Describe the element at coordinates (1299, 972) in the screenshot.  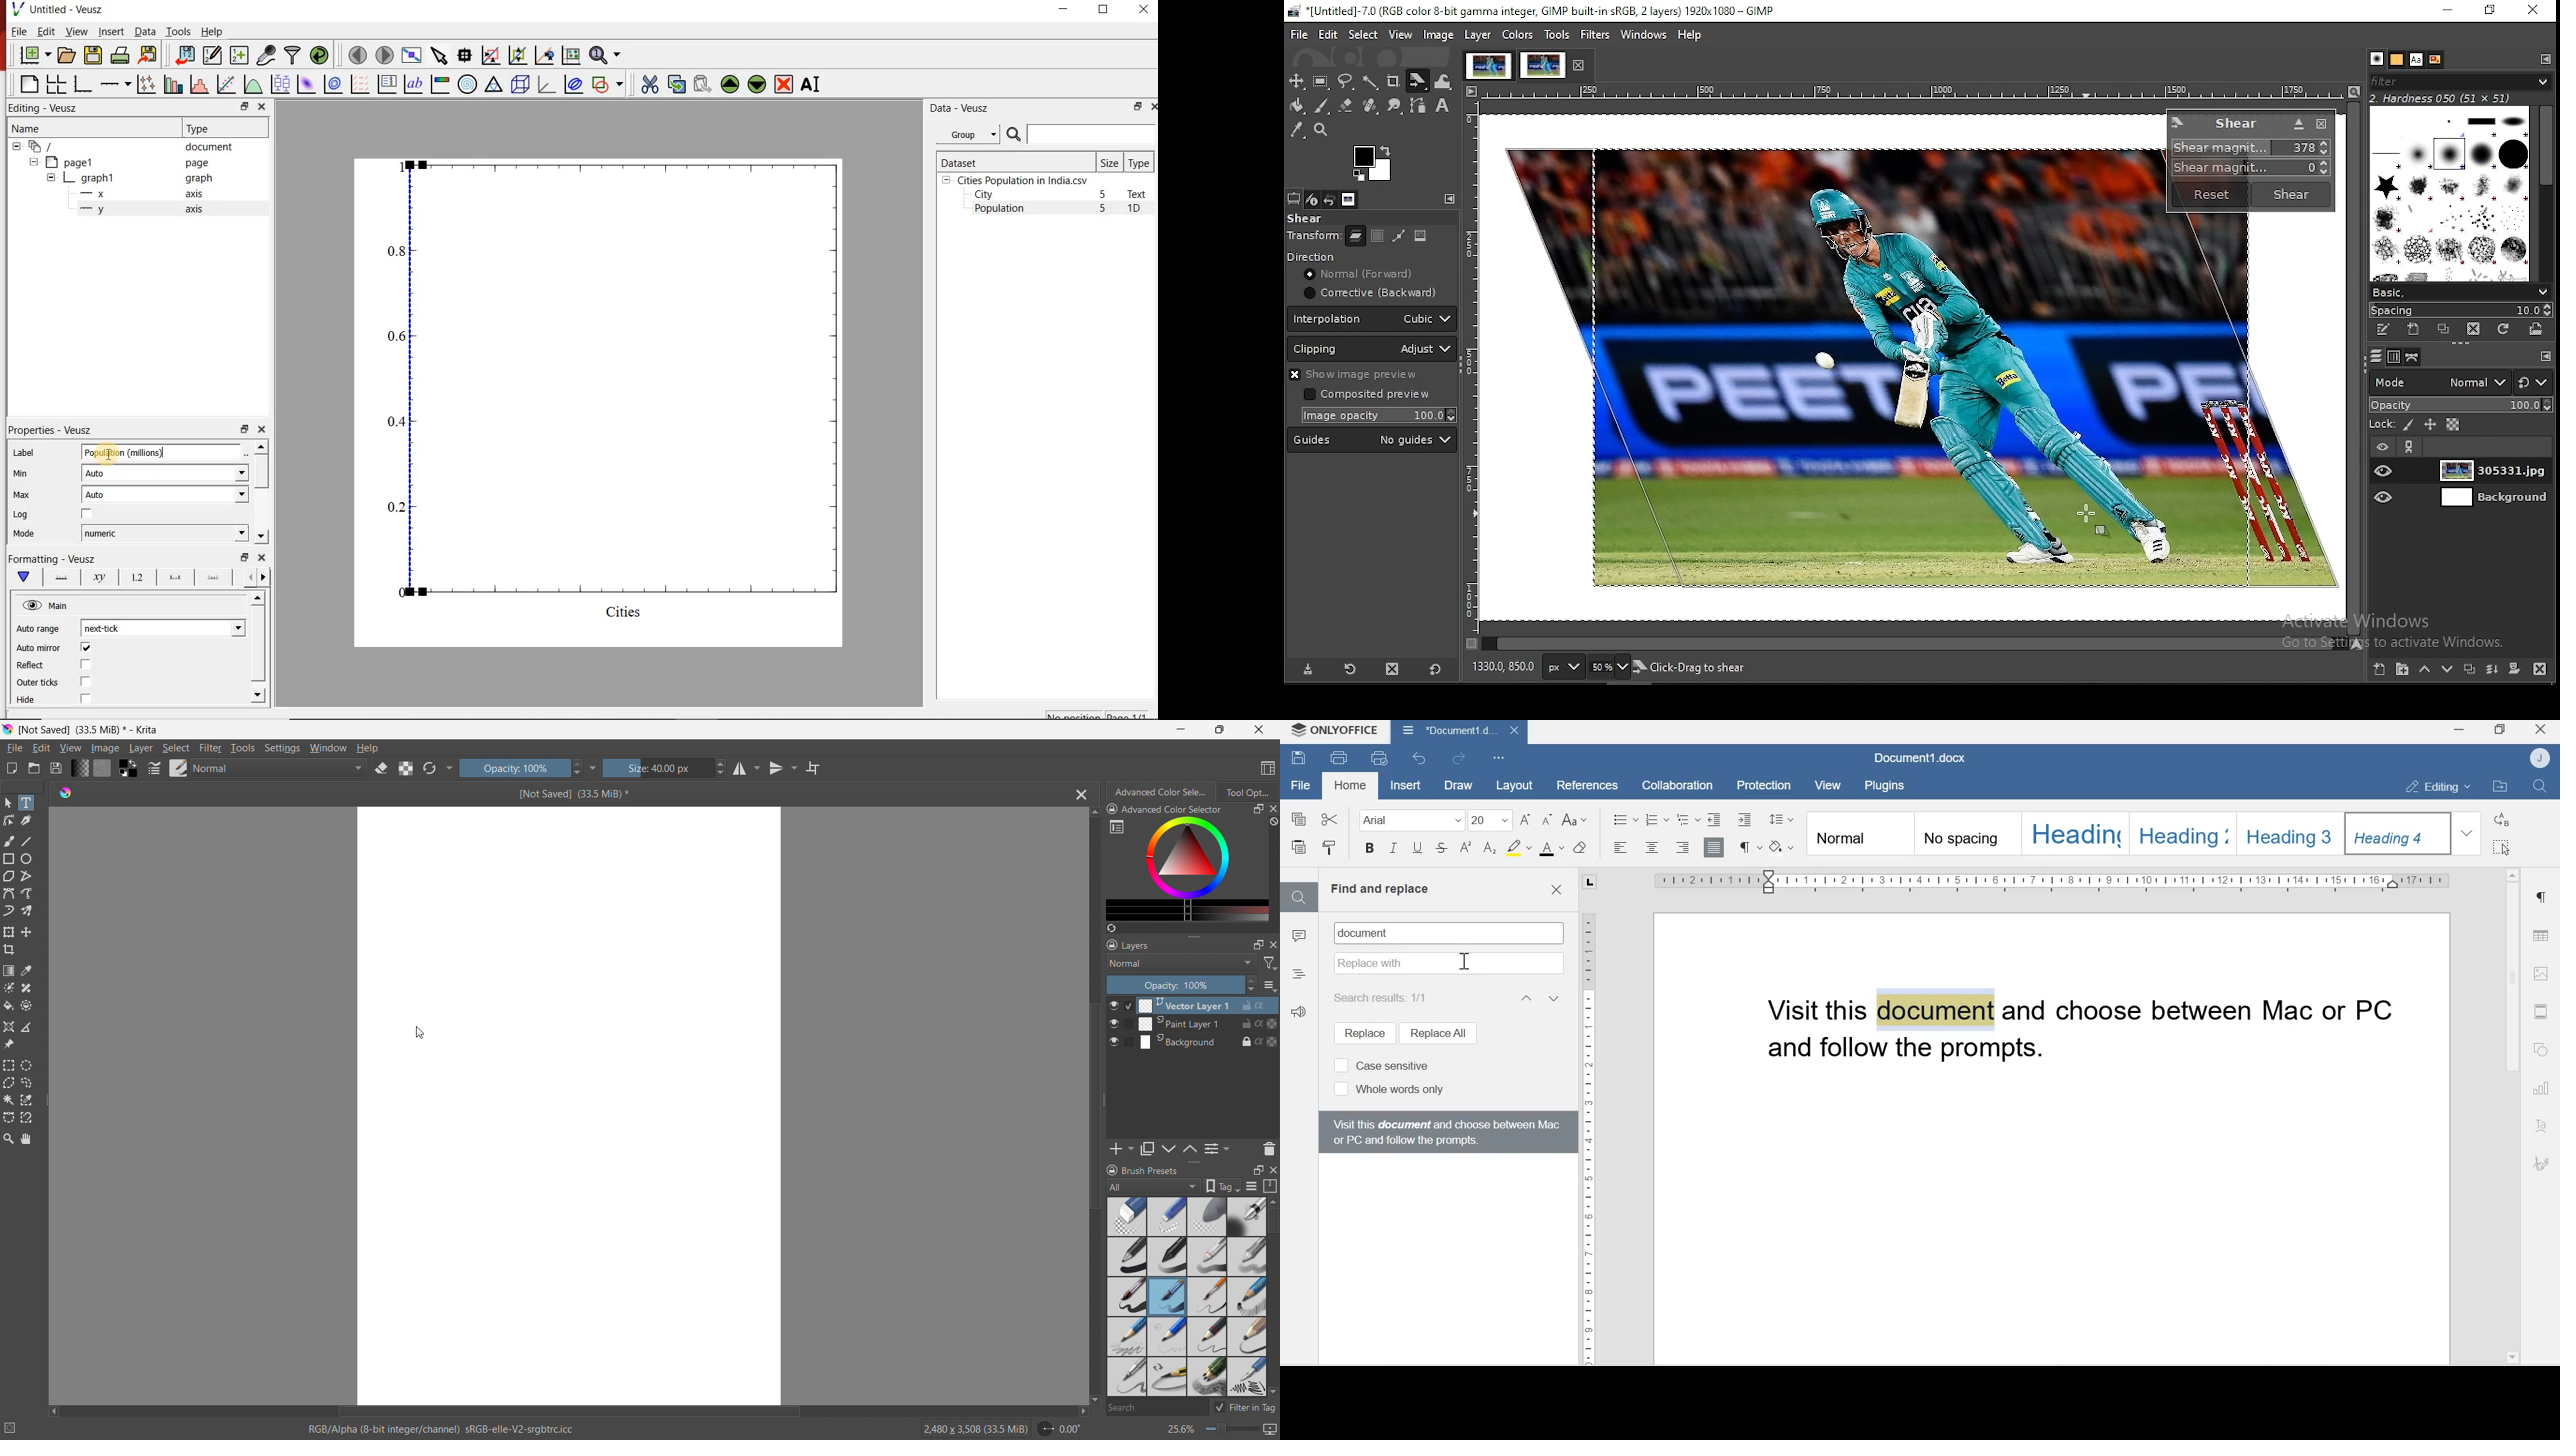
I see `Headings` at that location.